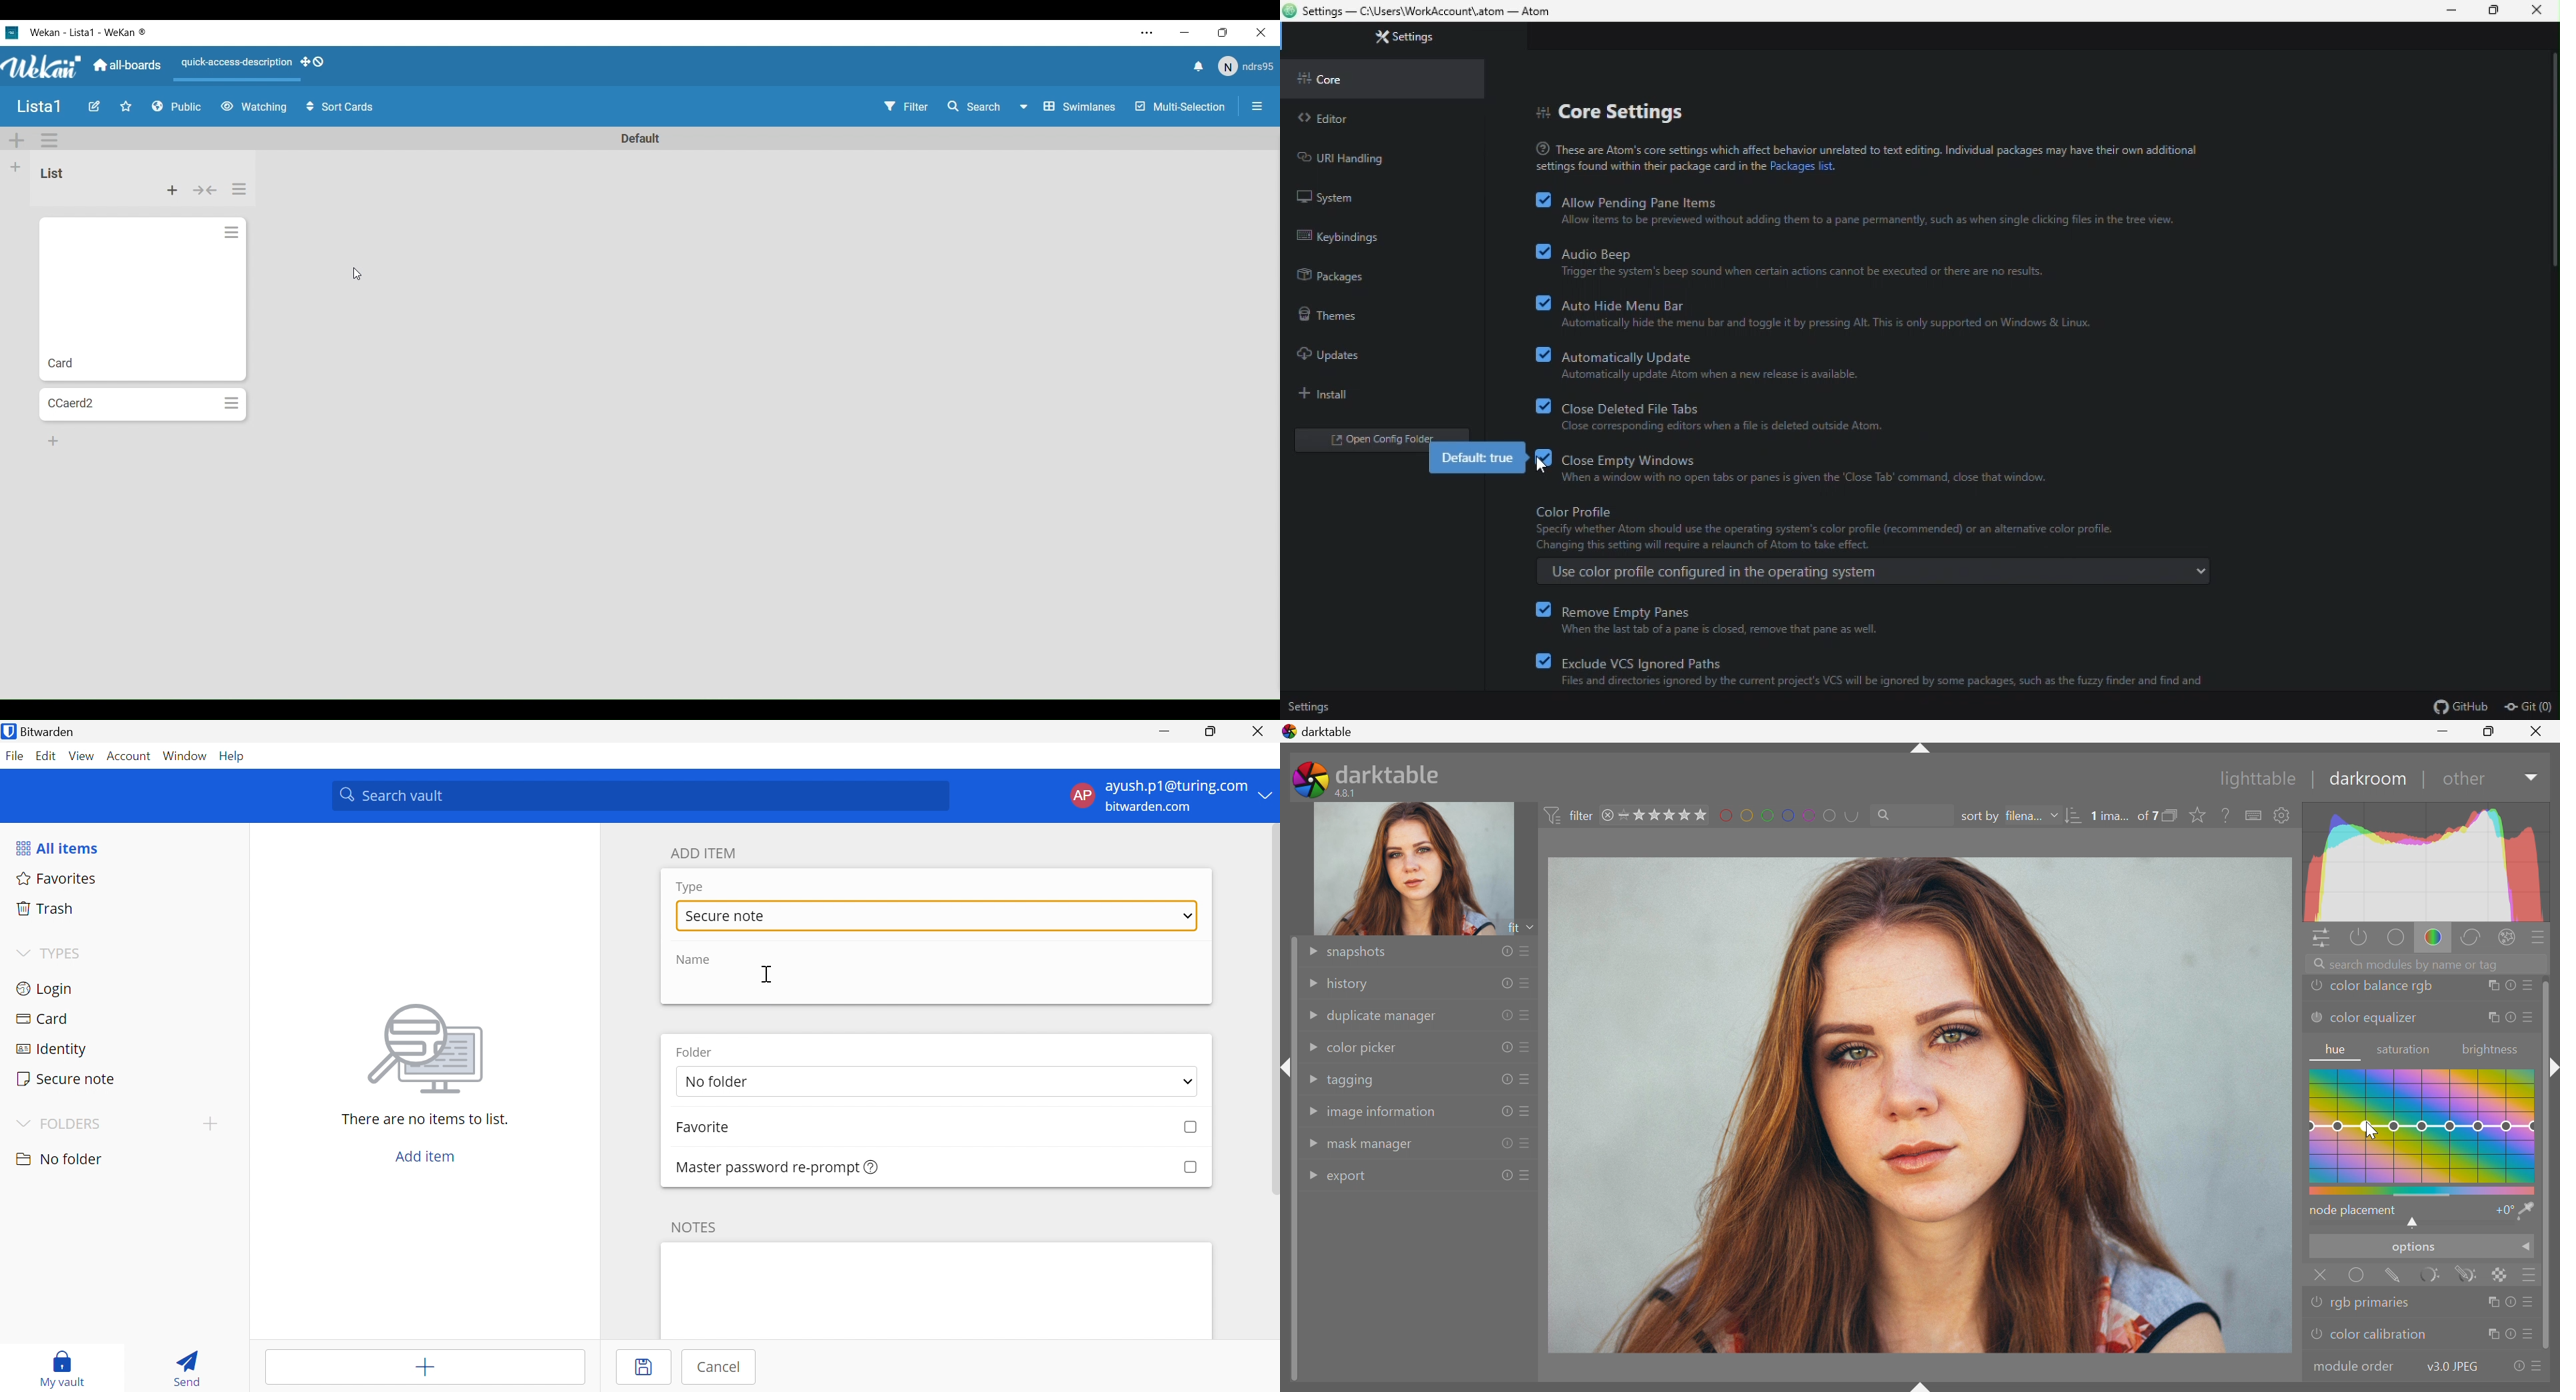 This screenshot has width=2576, height=1400. I want to click on presets, so click(1530, 1174).